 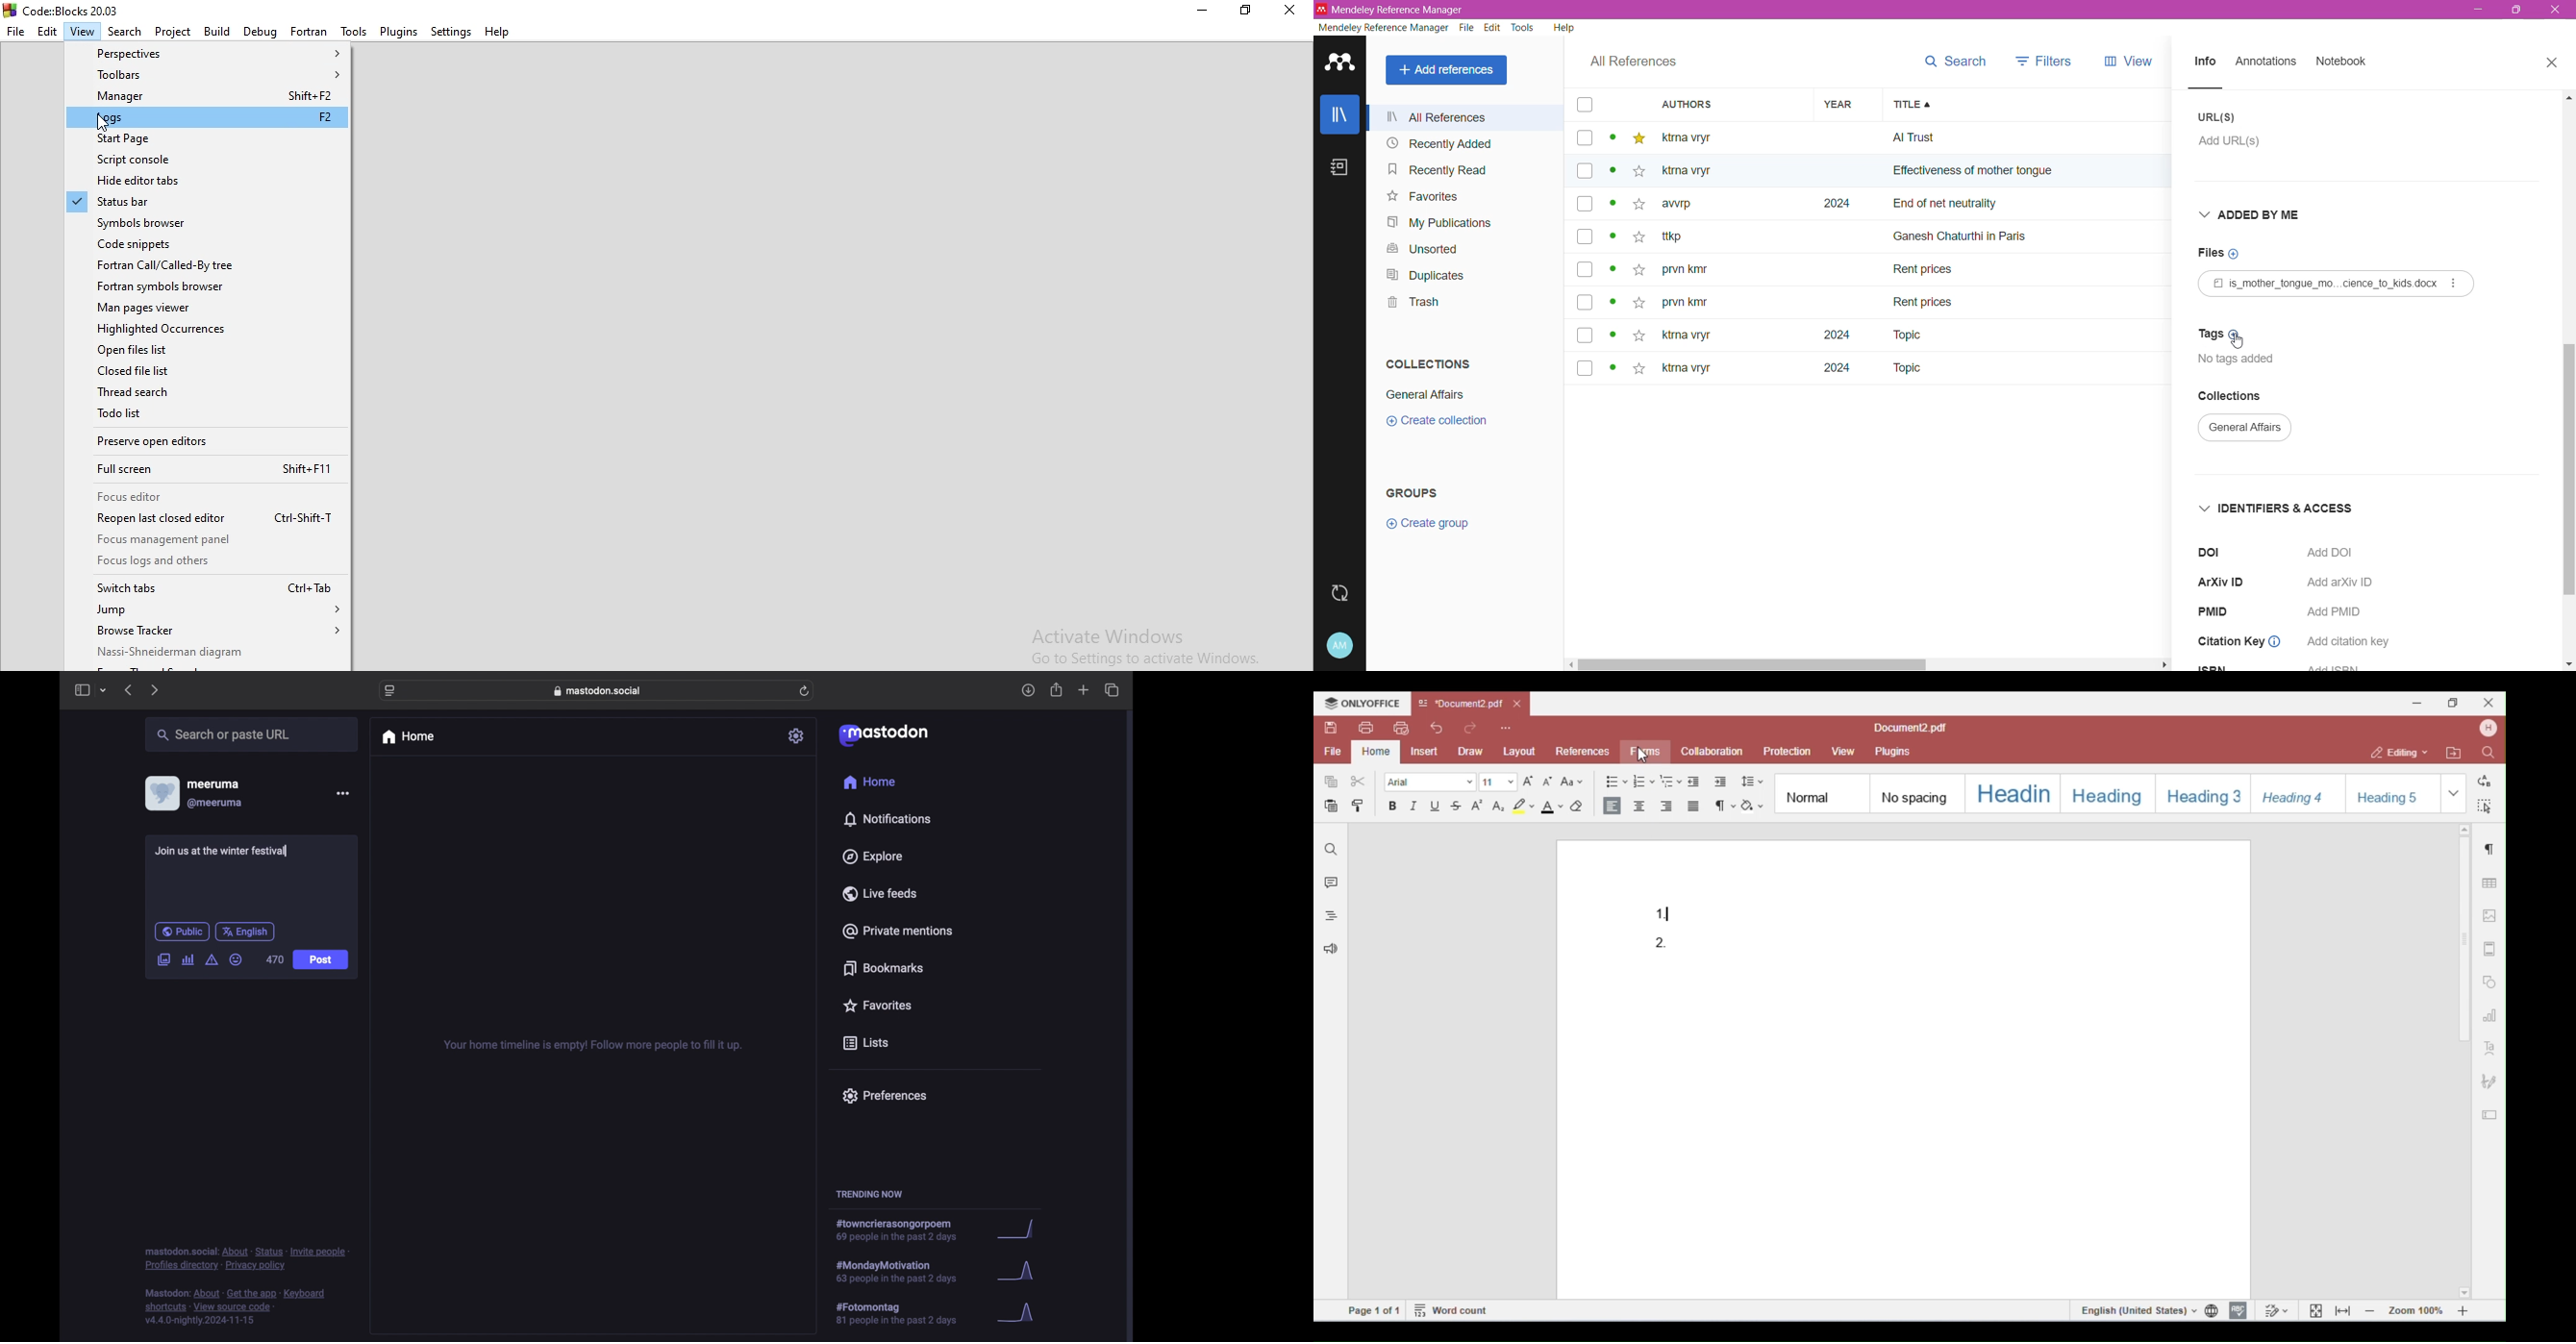 I want to click on dot , so click(x=1609, y=175).